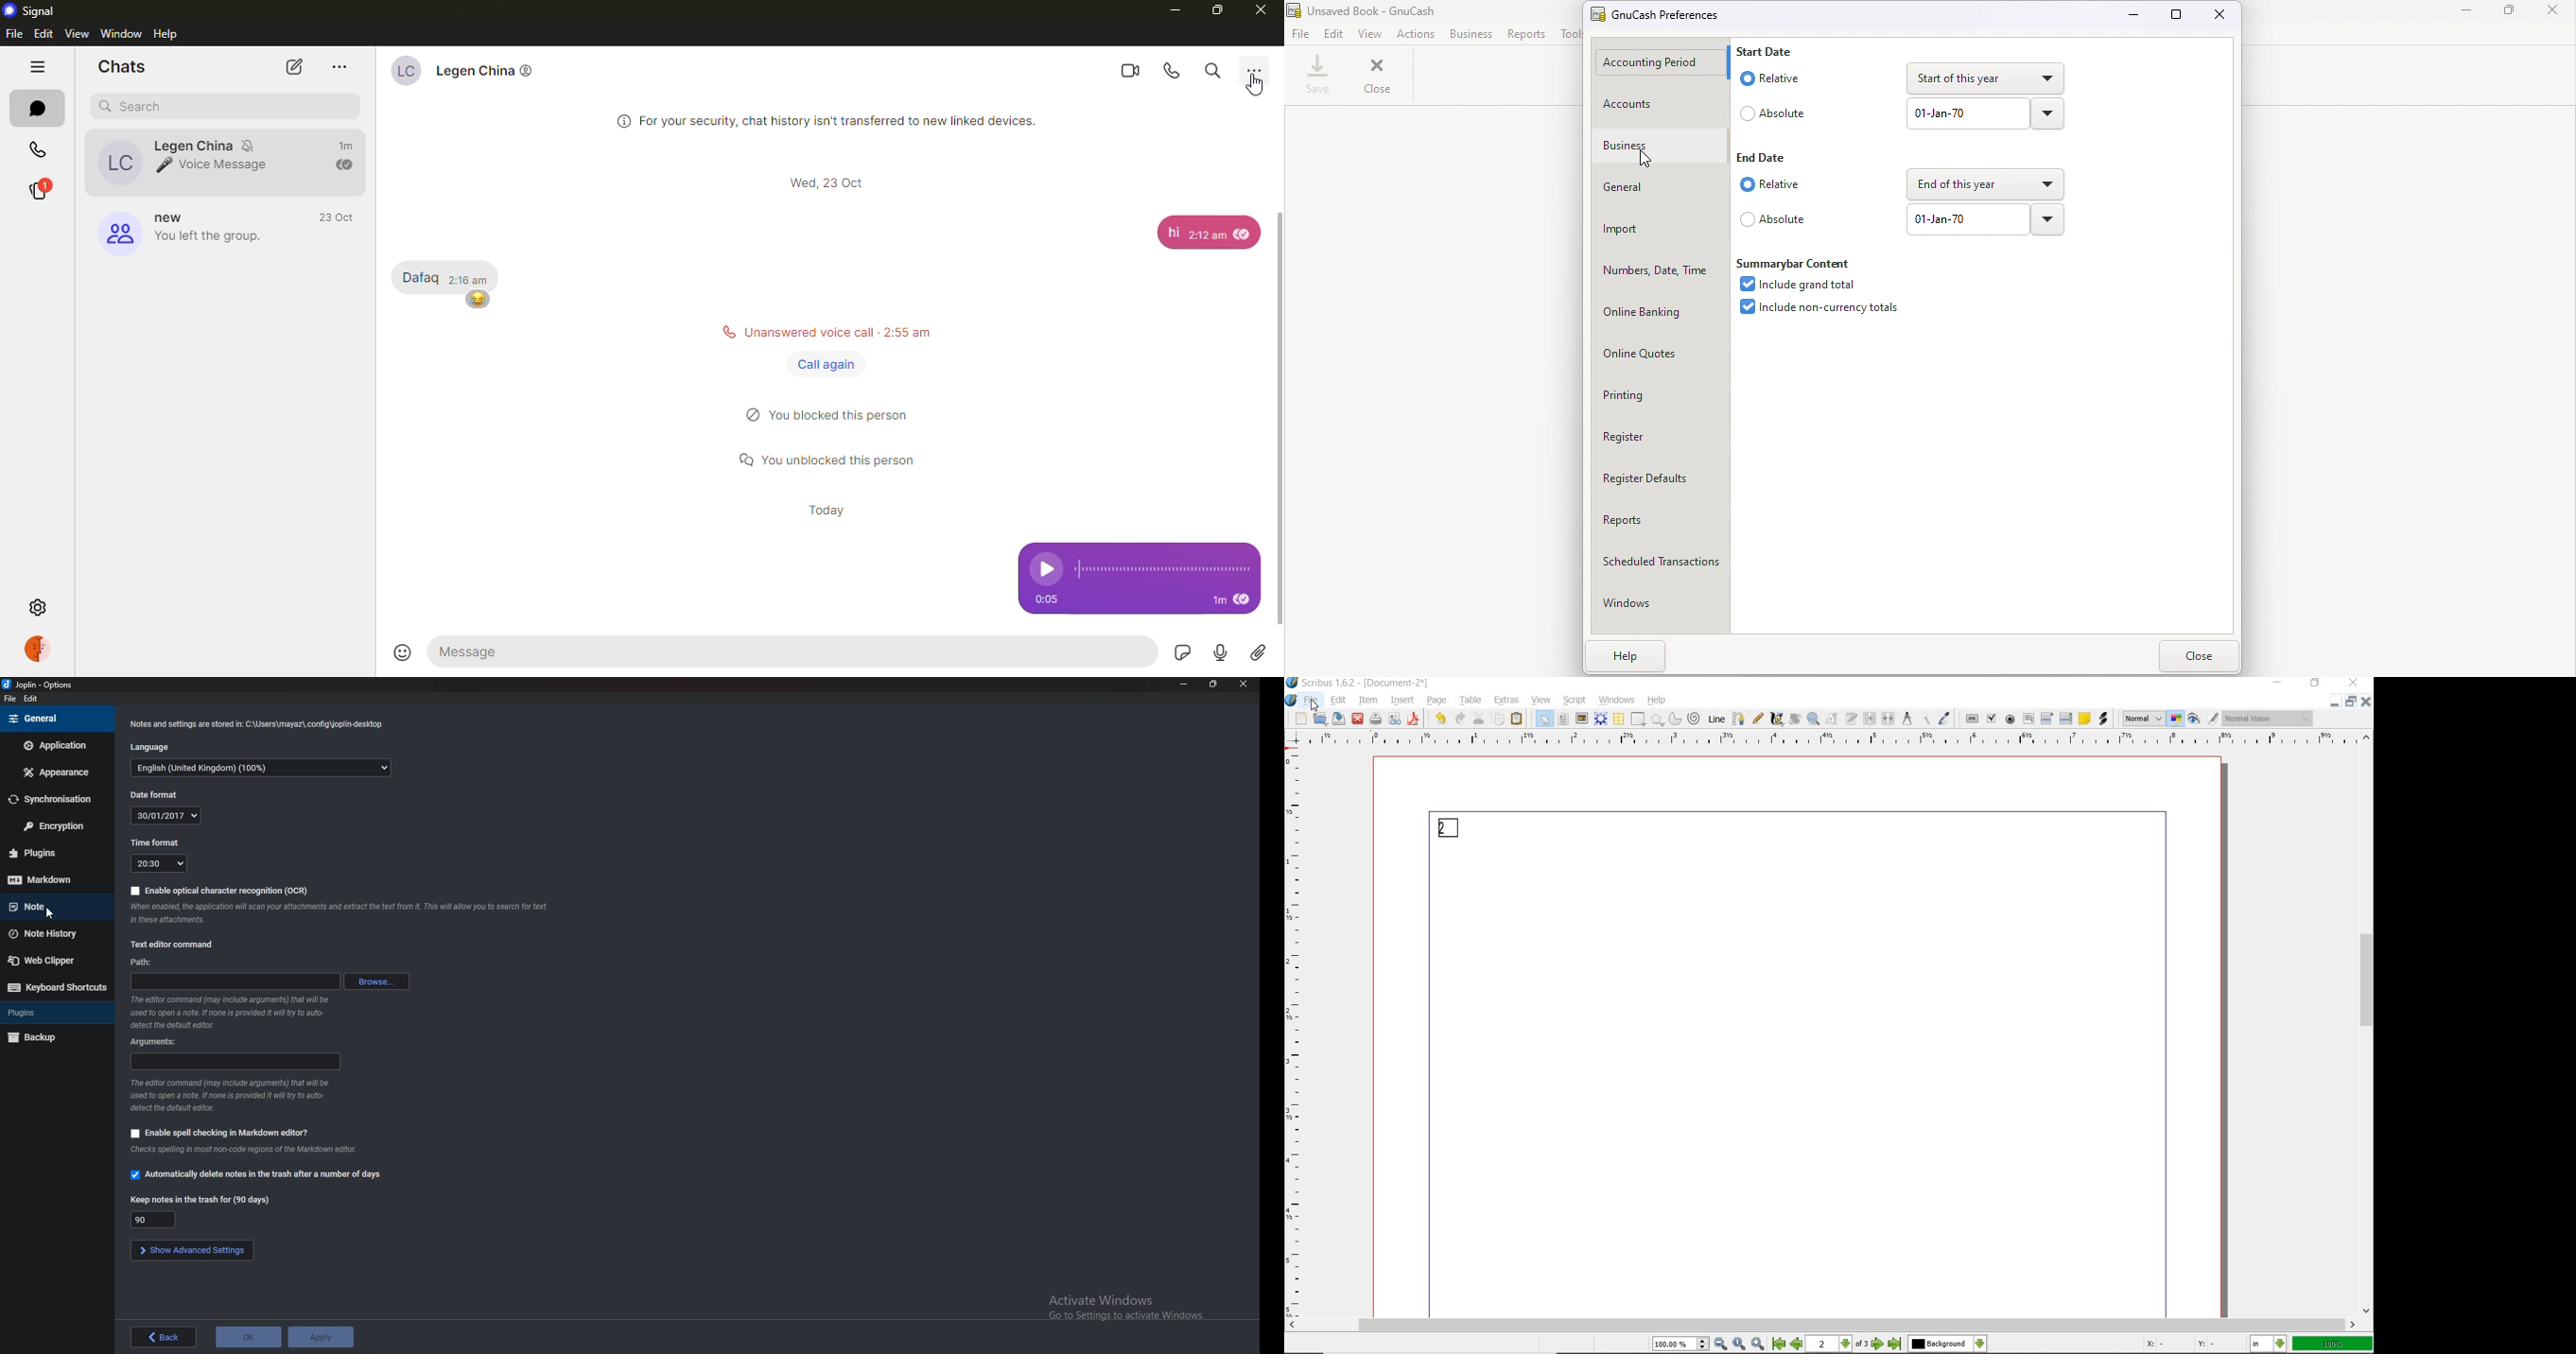  Describe the element at coordinates (1888, 719) in the screenshot. I see `unlink text frames` at that location.